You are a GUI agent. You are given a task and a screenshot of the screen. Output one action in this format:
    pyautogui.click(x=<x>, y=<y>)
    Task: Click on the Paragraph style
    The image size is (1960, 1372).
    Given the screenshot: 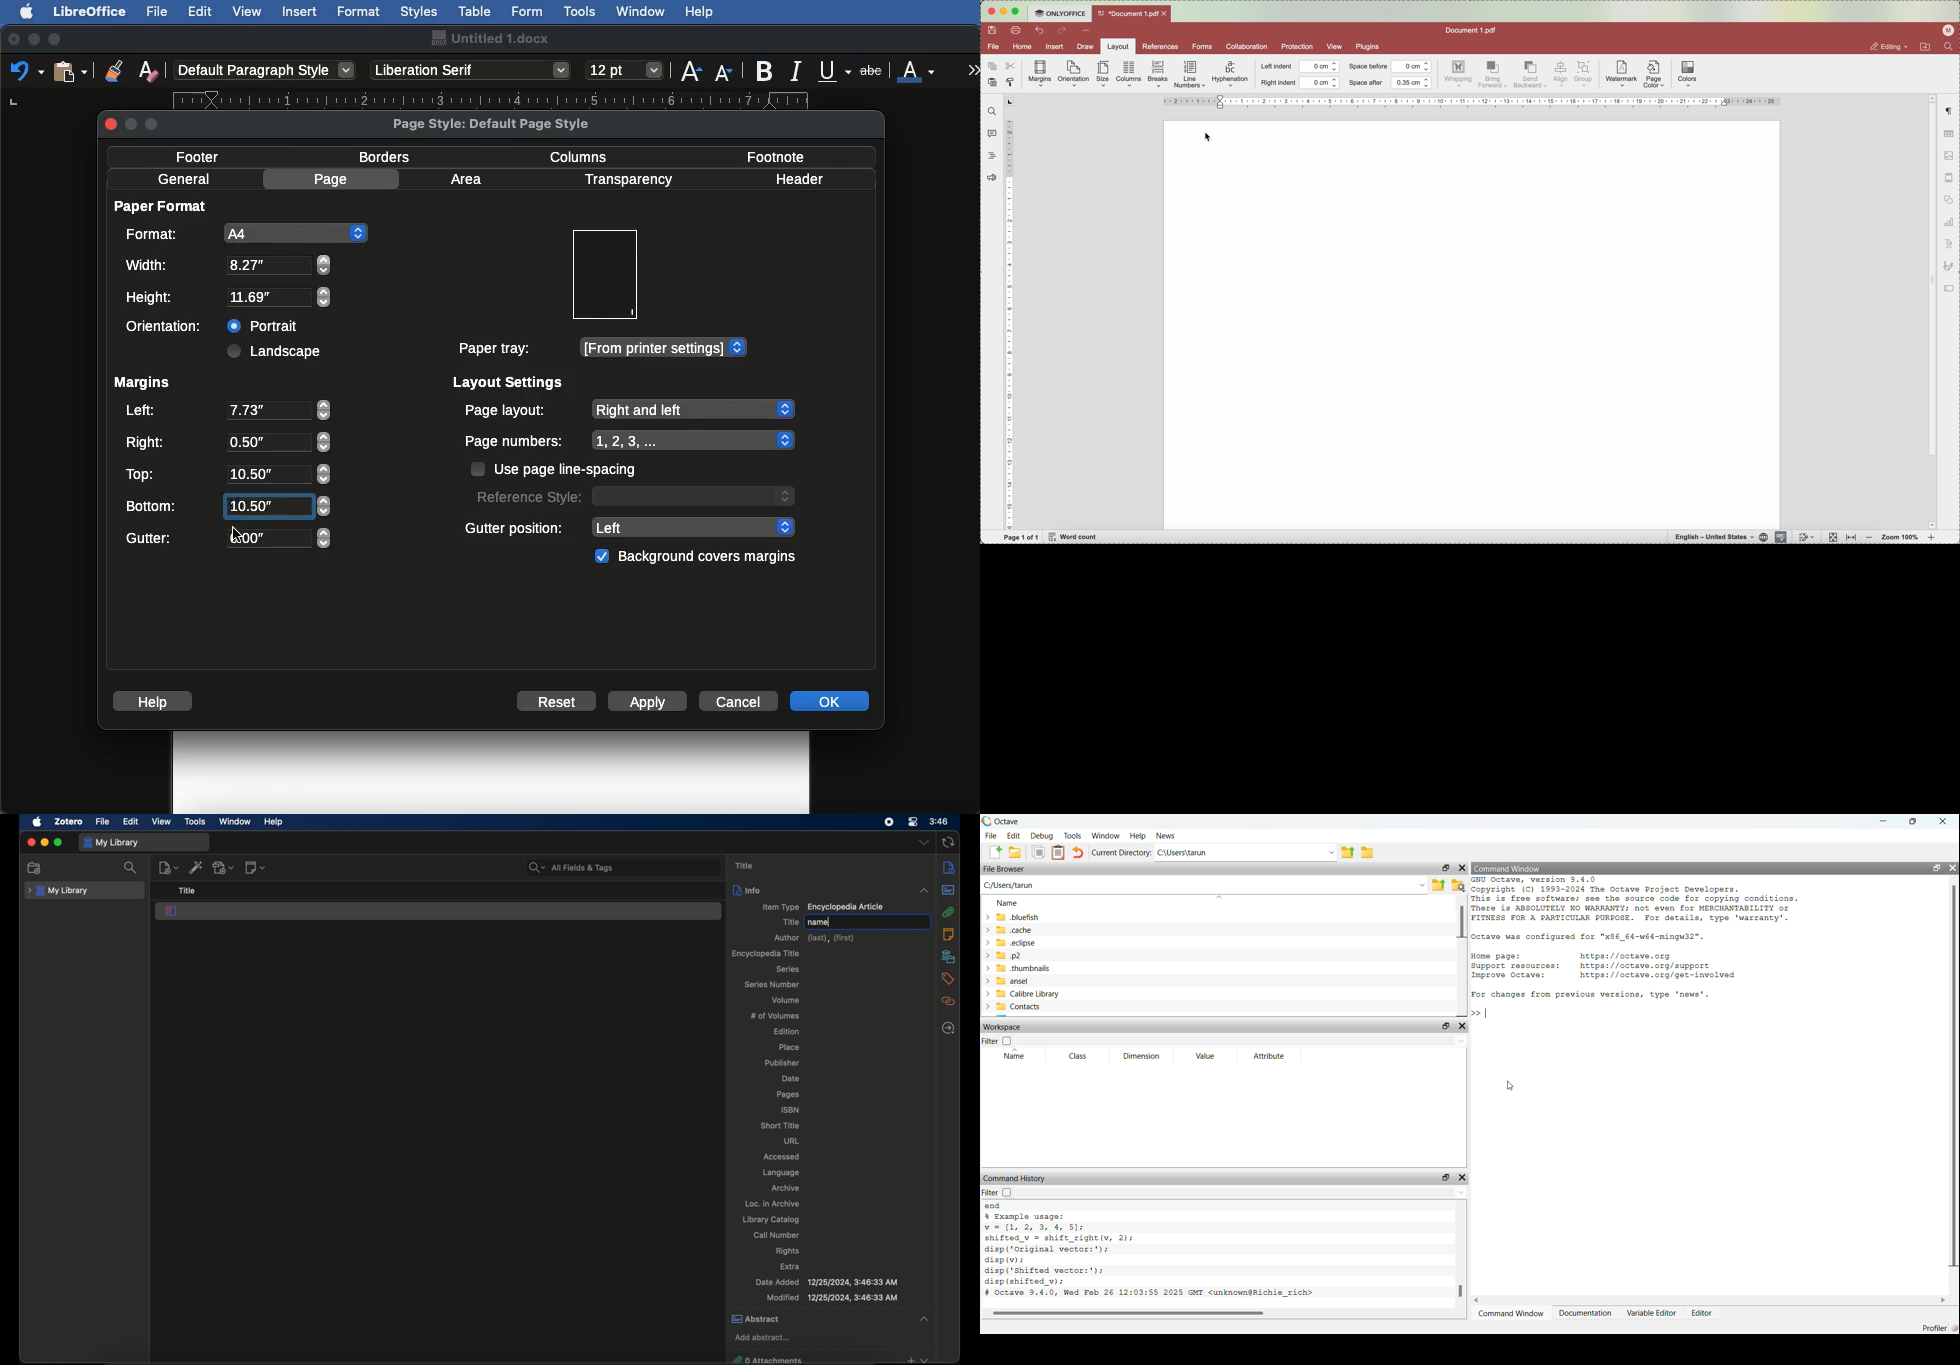 What is the action you would take?
    pyautogui.click(x=266, y=70)
    